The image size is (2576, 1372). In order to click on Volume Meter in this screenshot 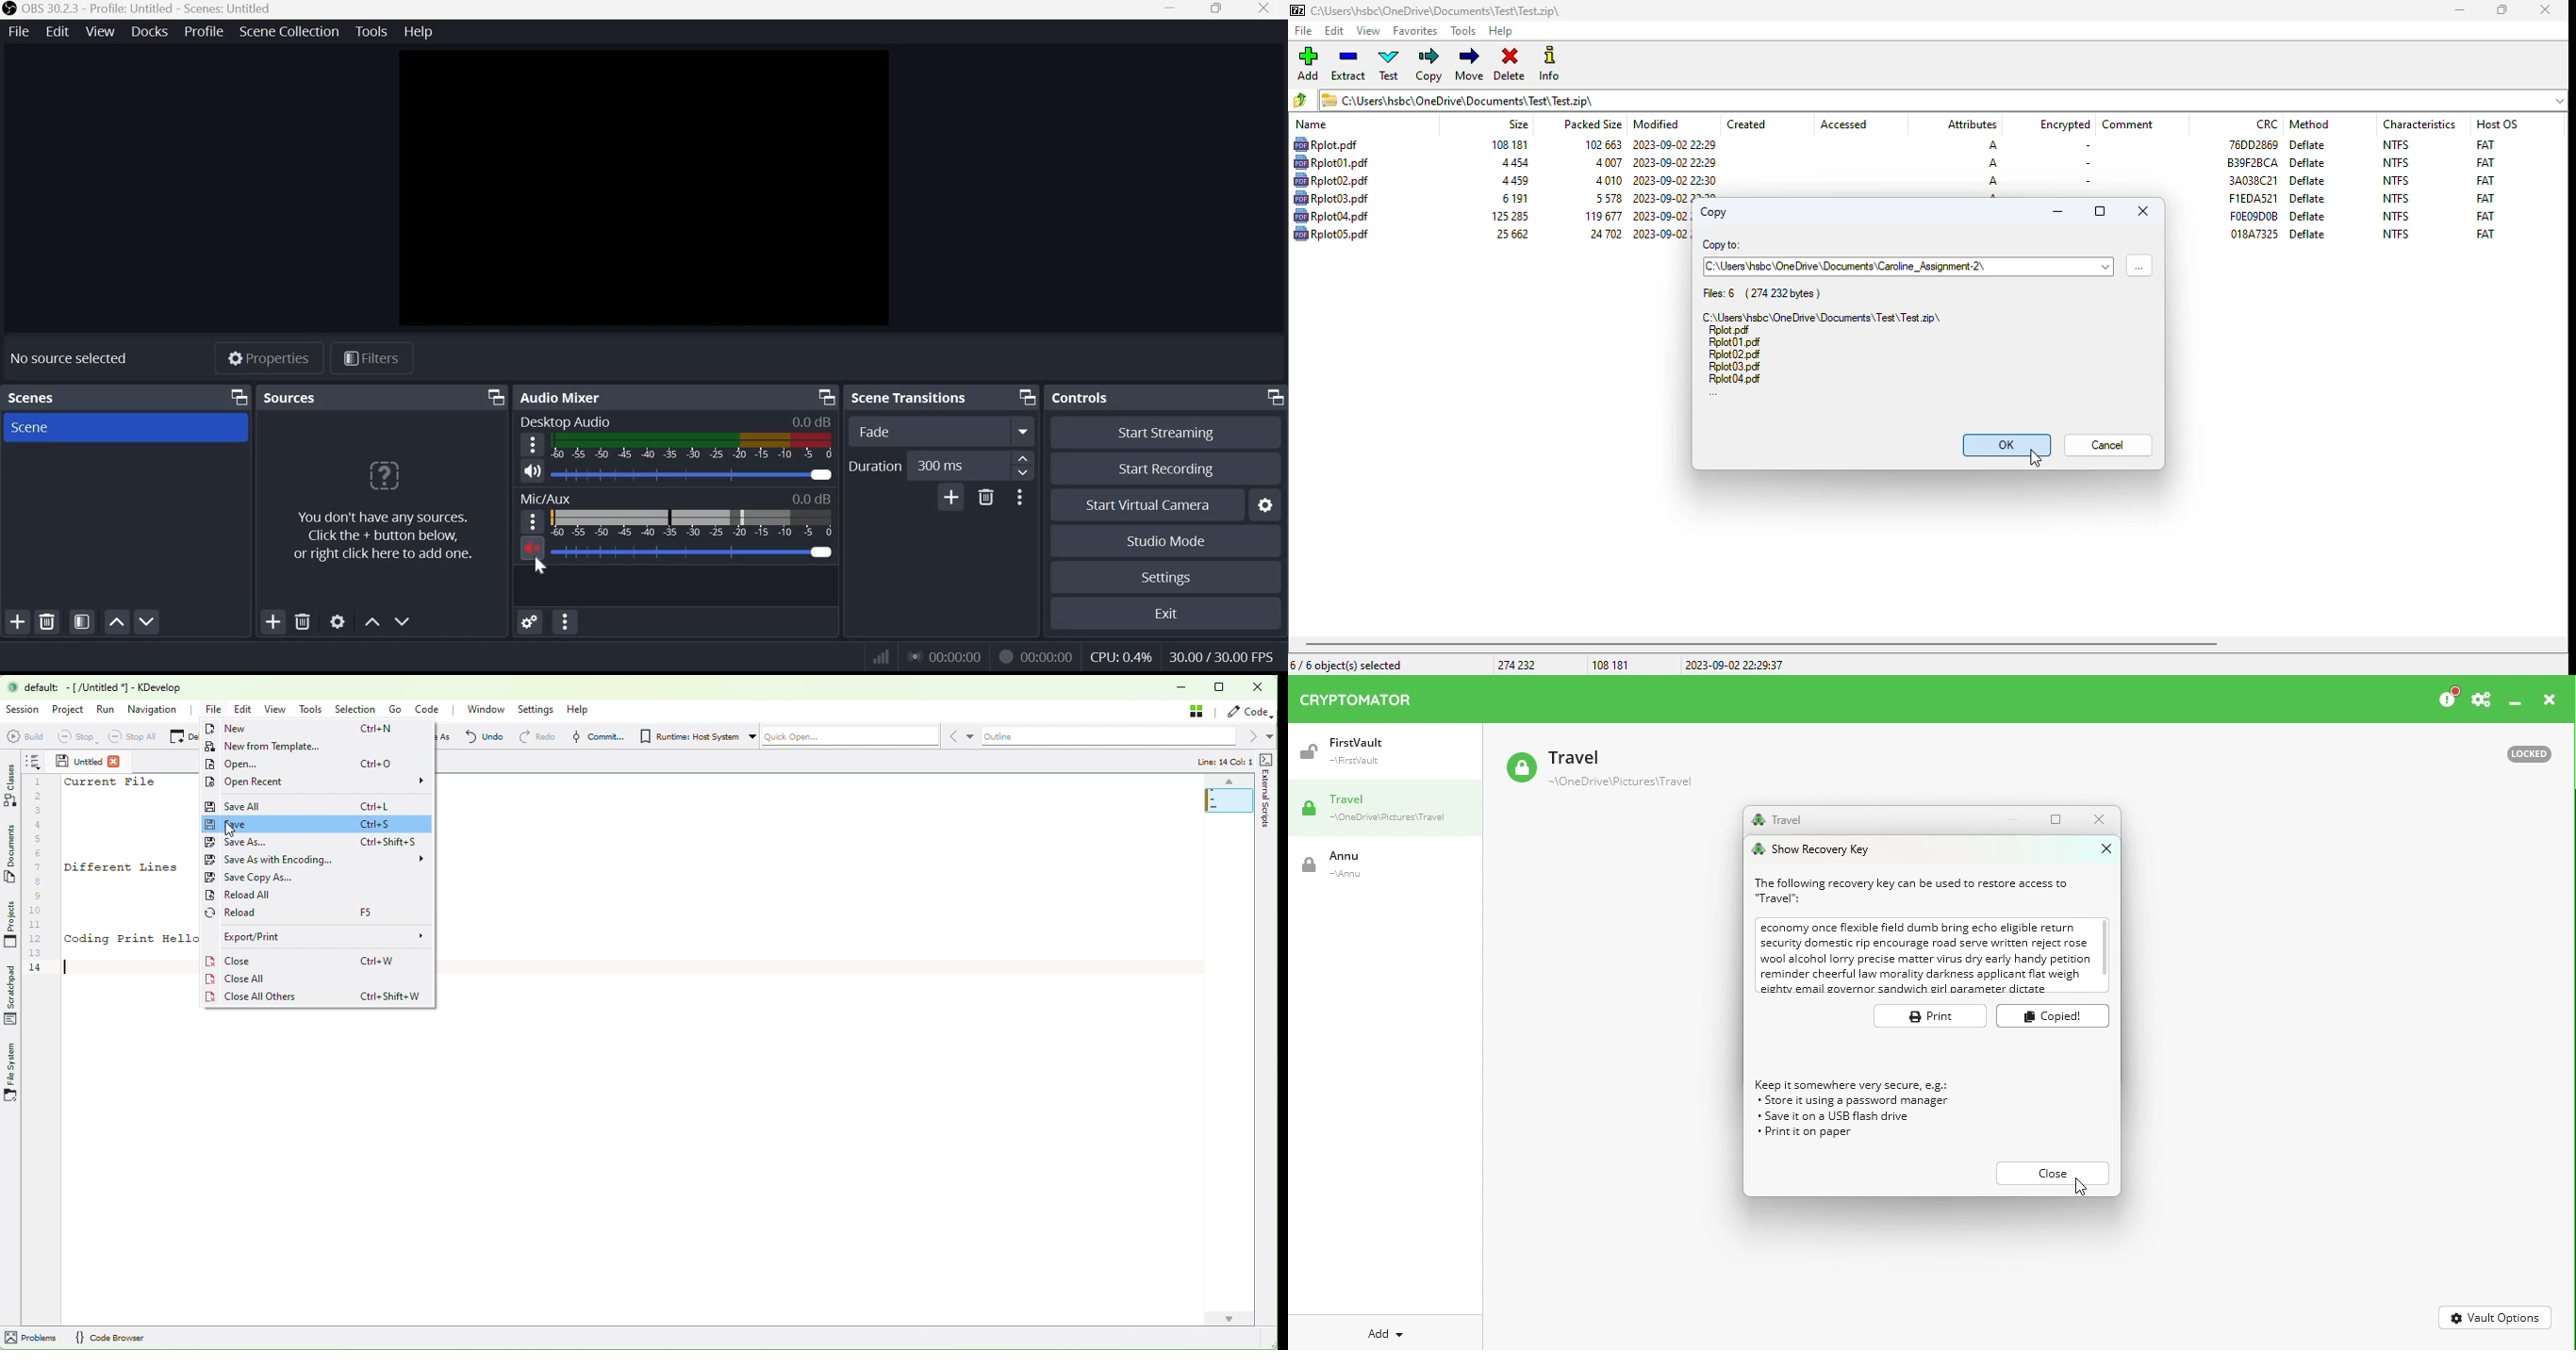, I will do `click(692, 522)`.